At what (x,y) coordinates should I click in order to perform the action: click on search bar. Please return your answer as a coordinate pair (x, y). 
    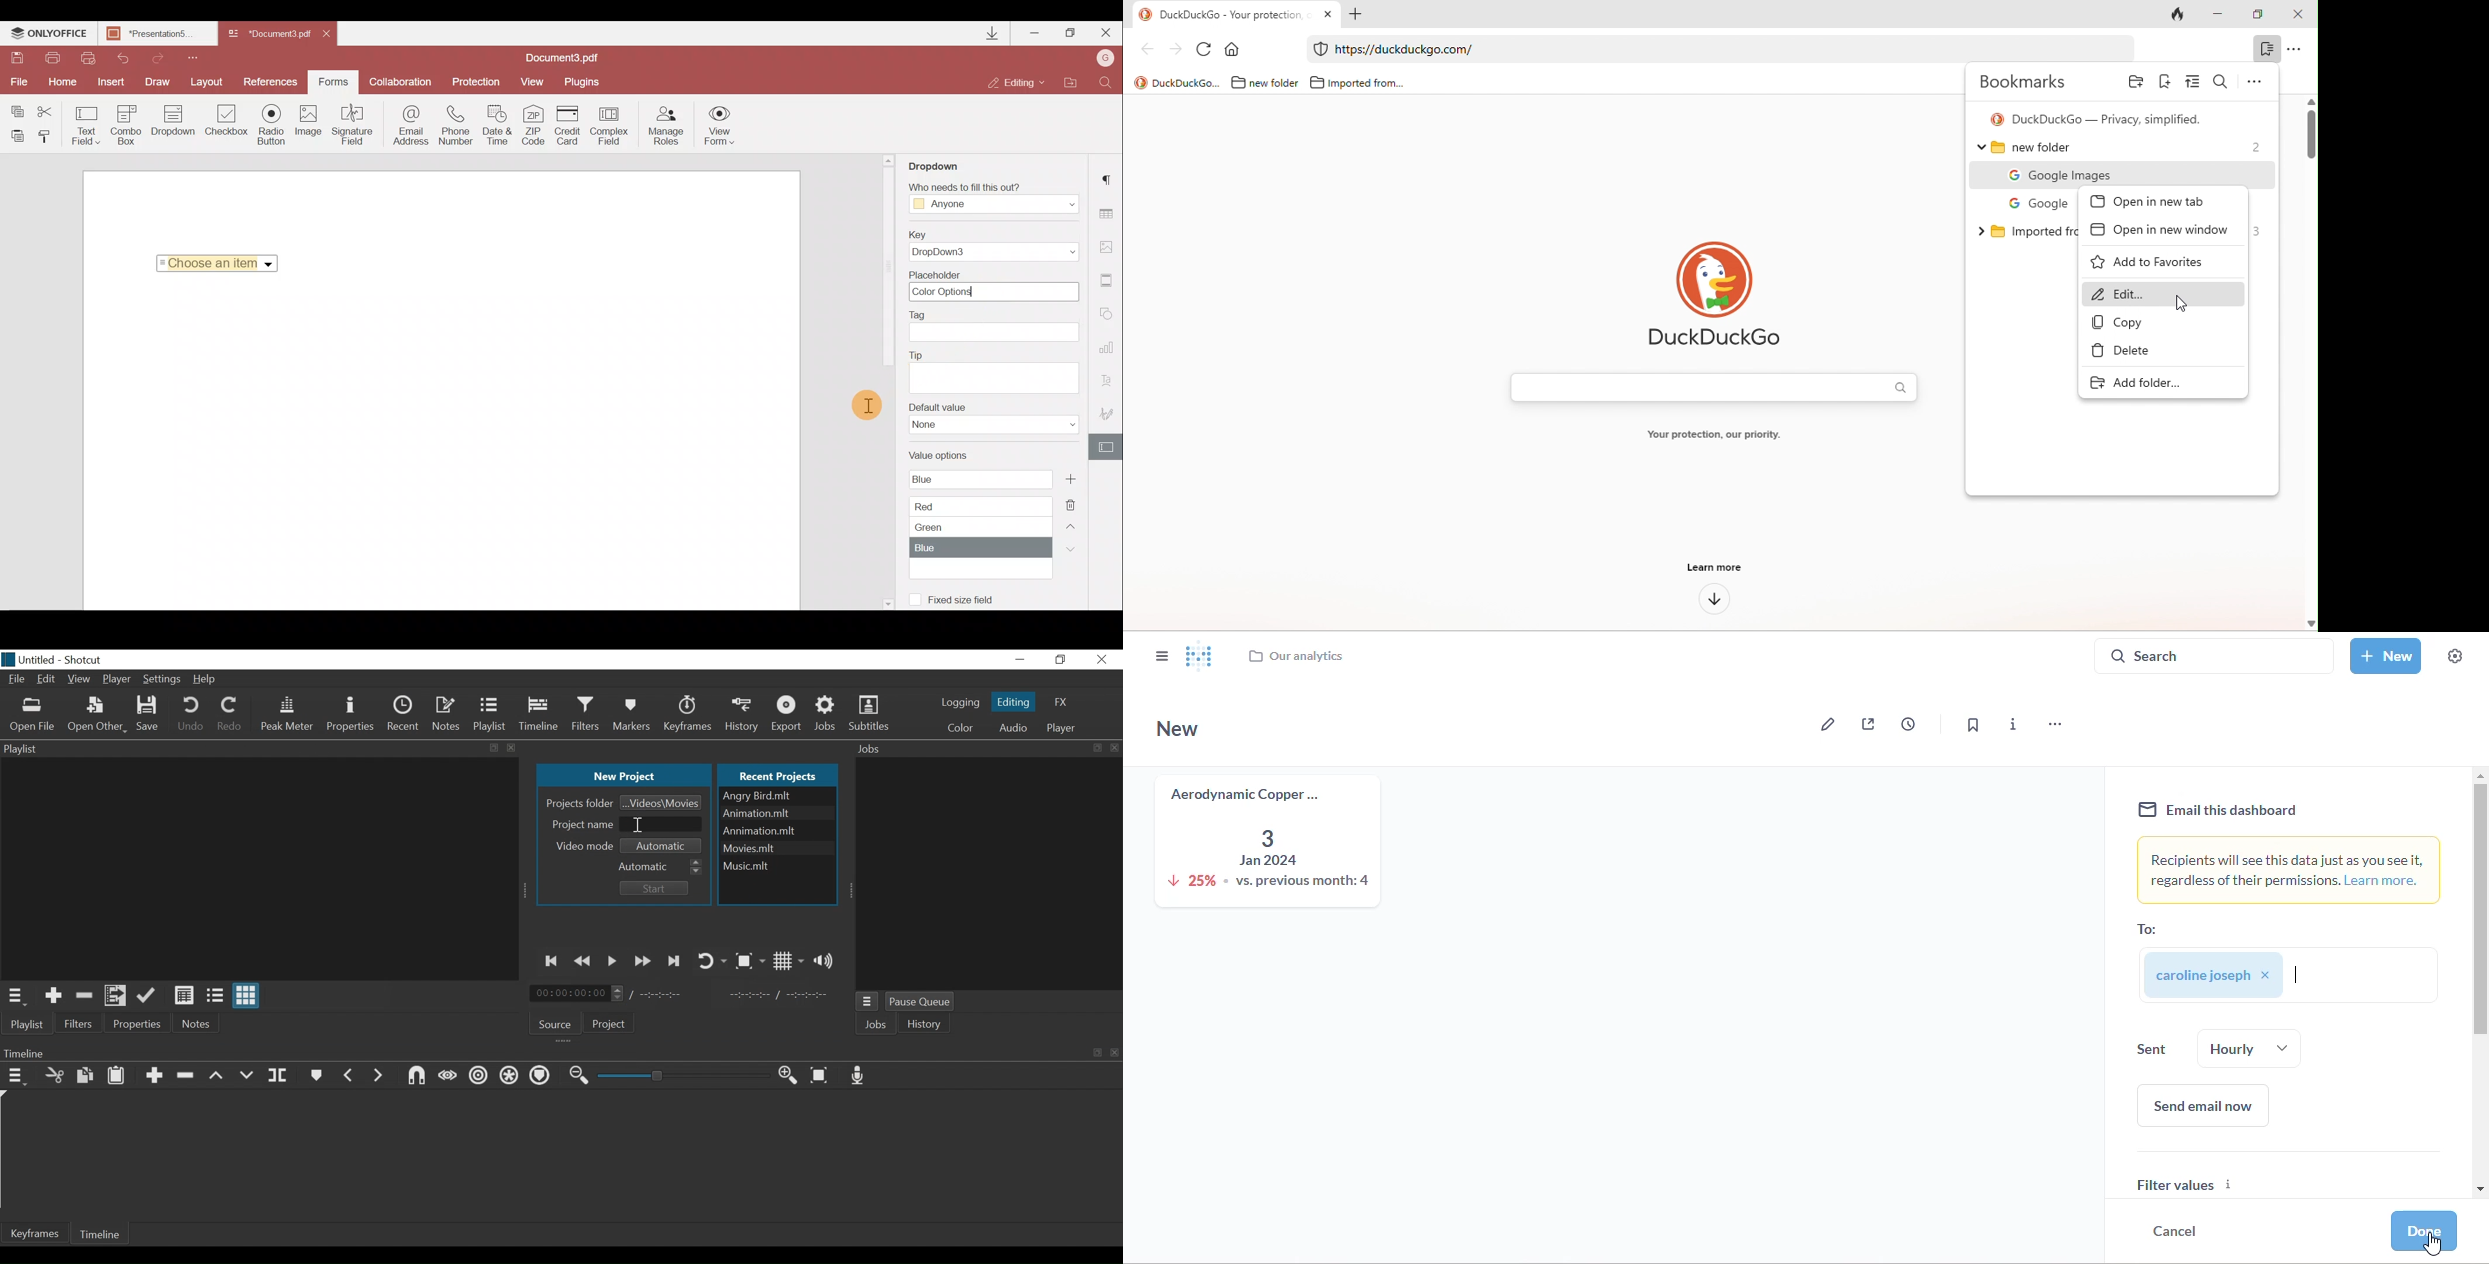
    Looking at the image, I should click on (1709, 387).